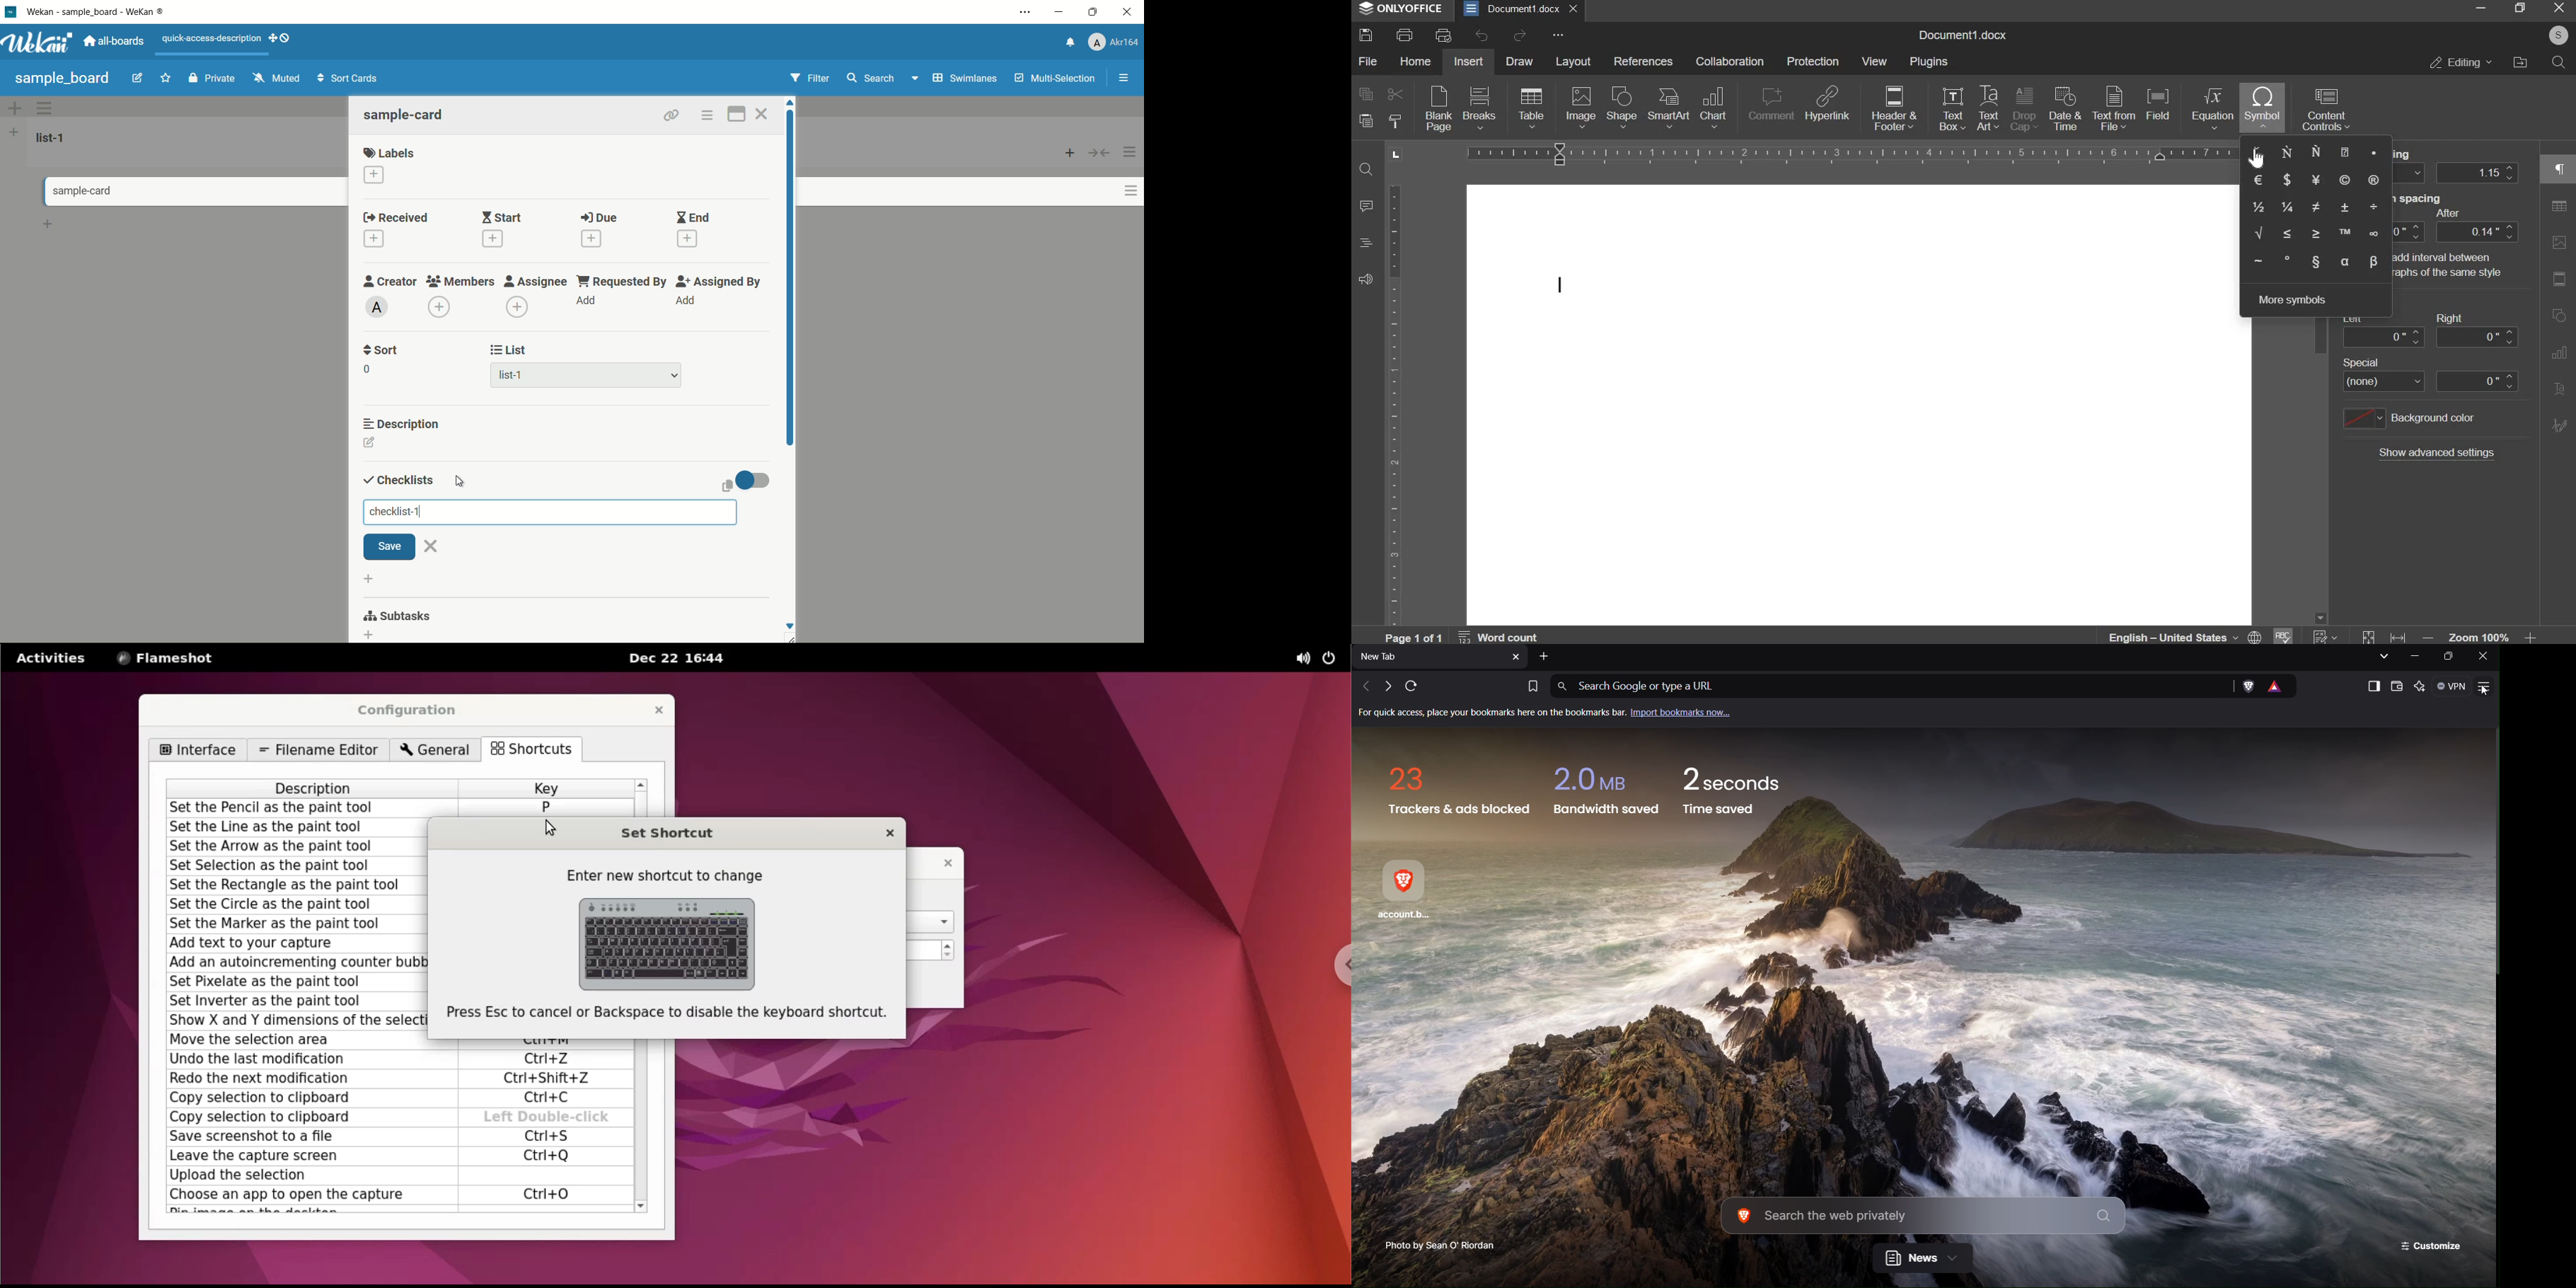 The width and height of the screenshot is (2576, 1288). What do you see at coordinates (1671, 107) in the screenshot?
I see `smartart` at bounding box center [1671, 107].